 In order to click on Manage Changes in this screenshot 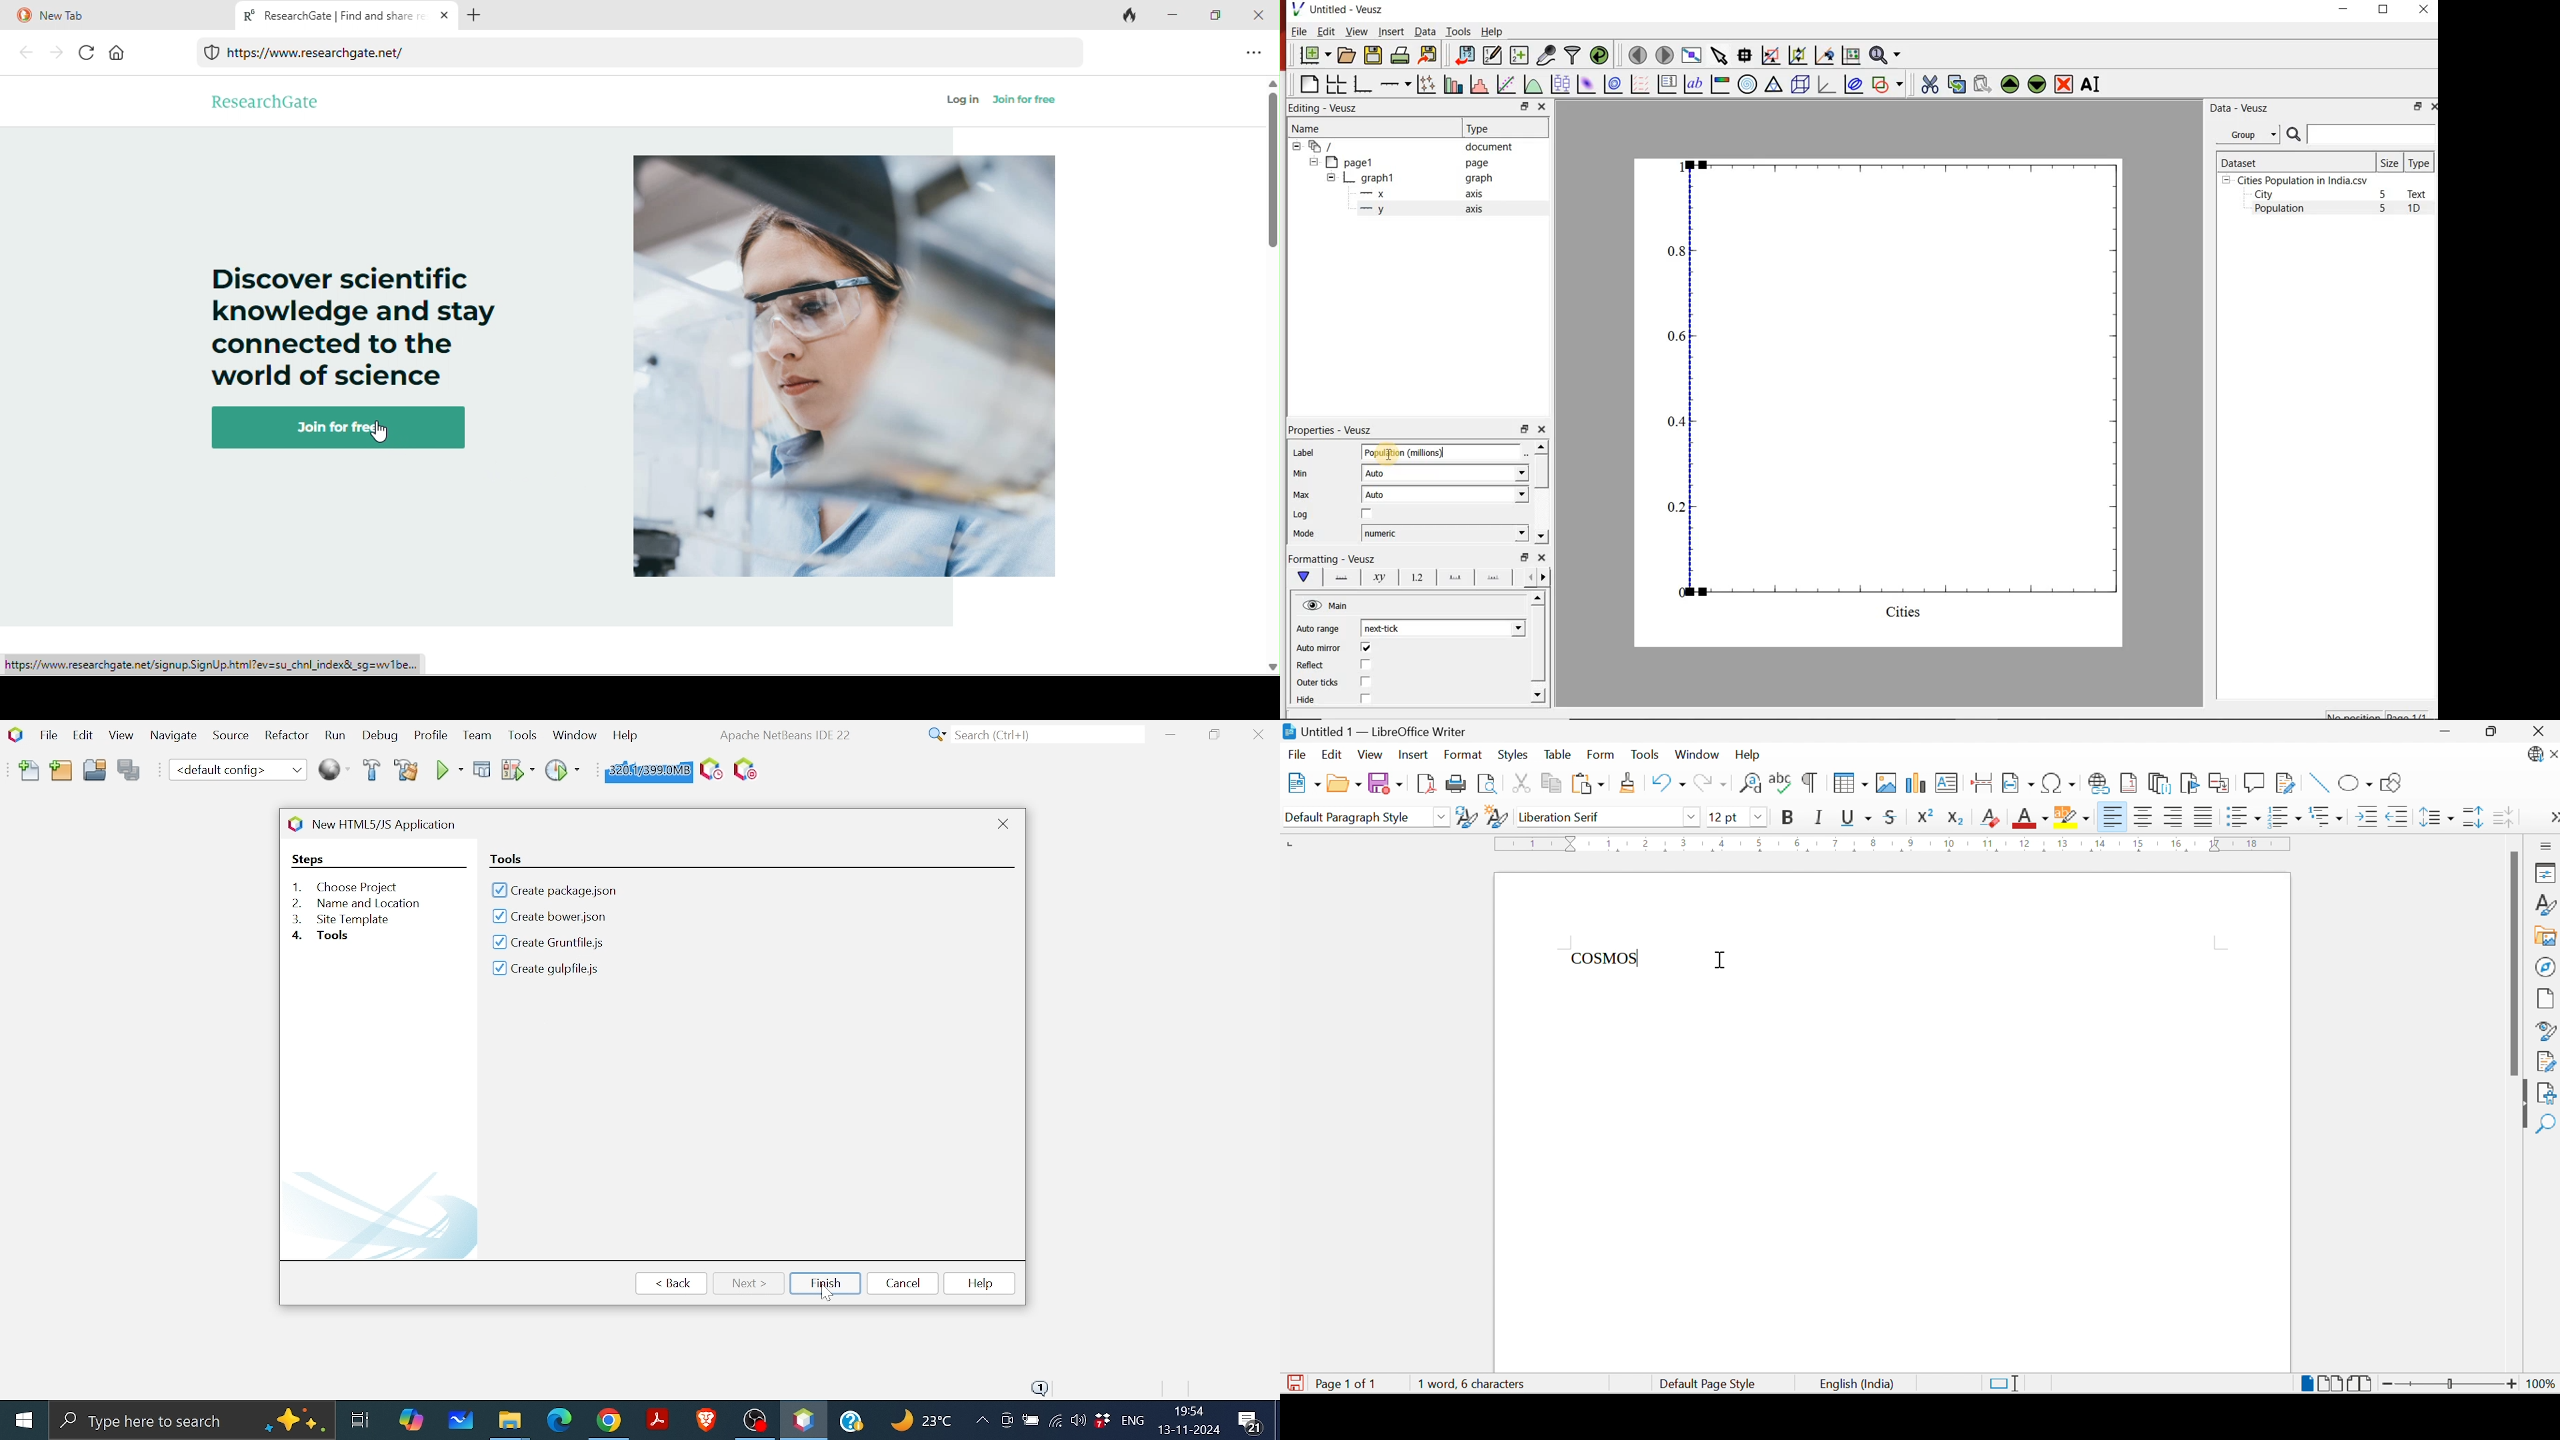, I will do `click(2547, 1063)`.